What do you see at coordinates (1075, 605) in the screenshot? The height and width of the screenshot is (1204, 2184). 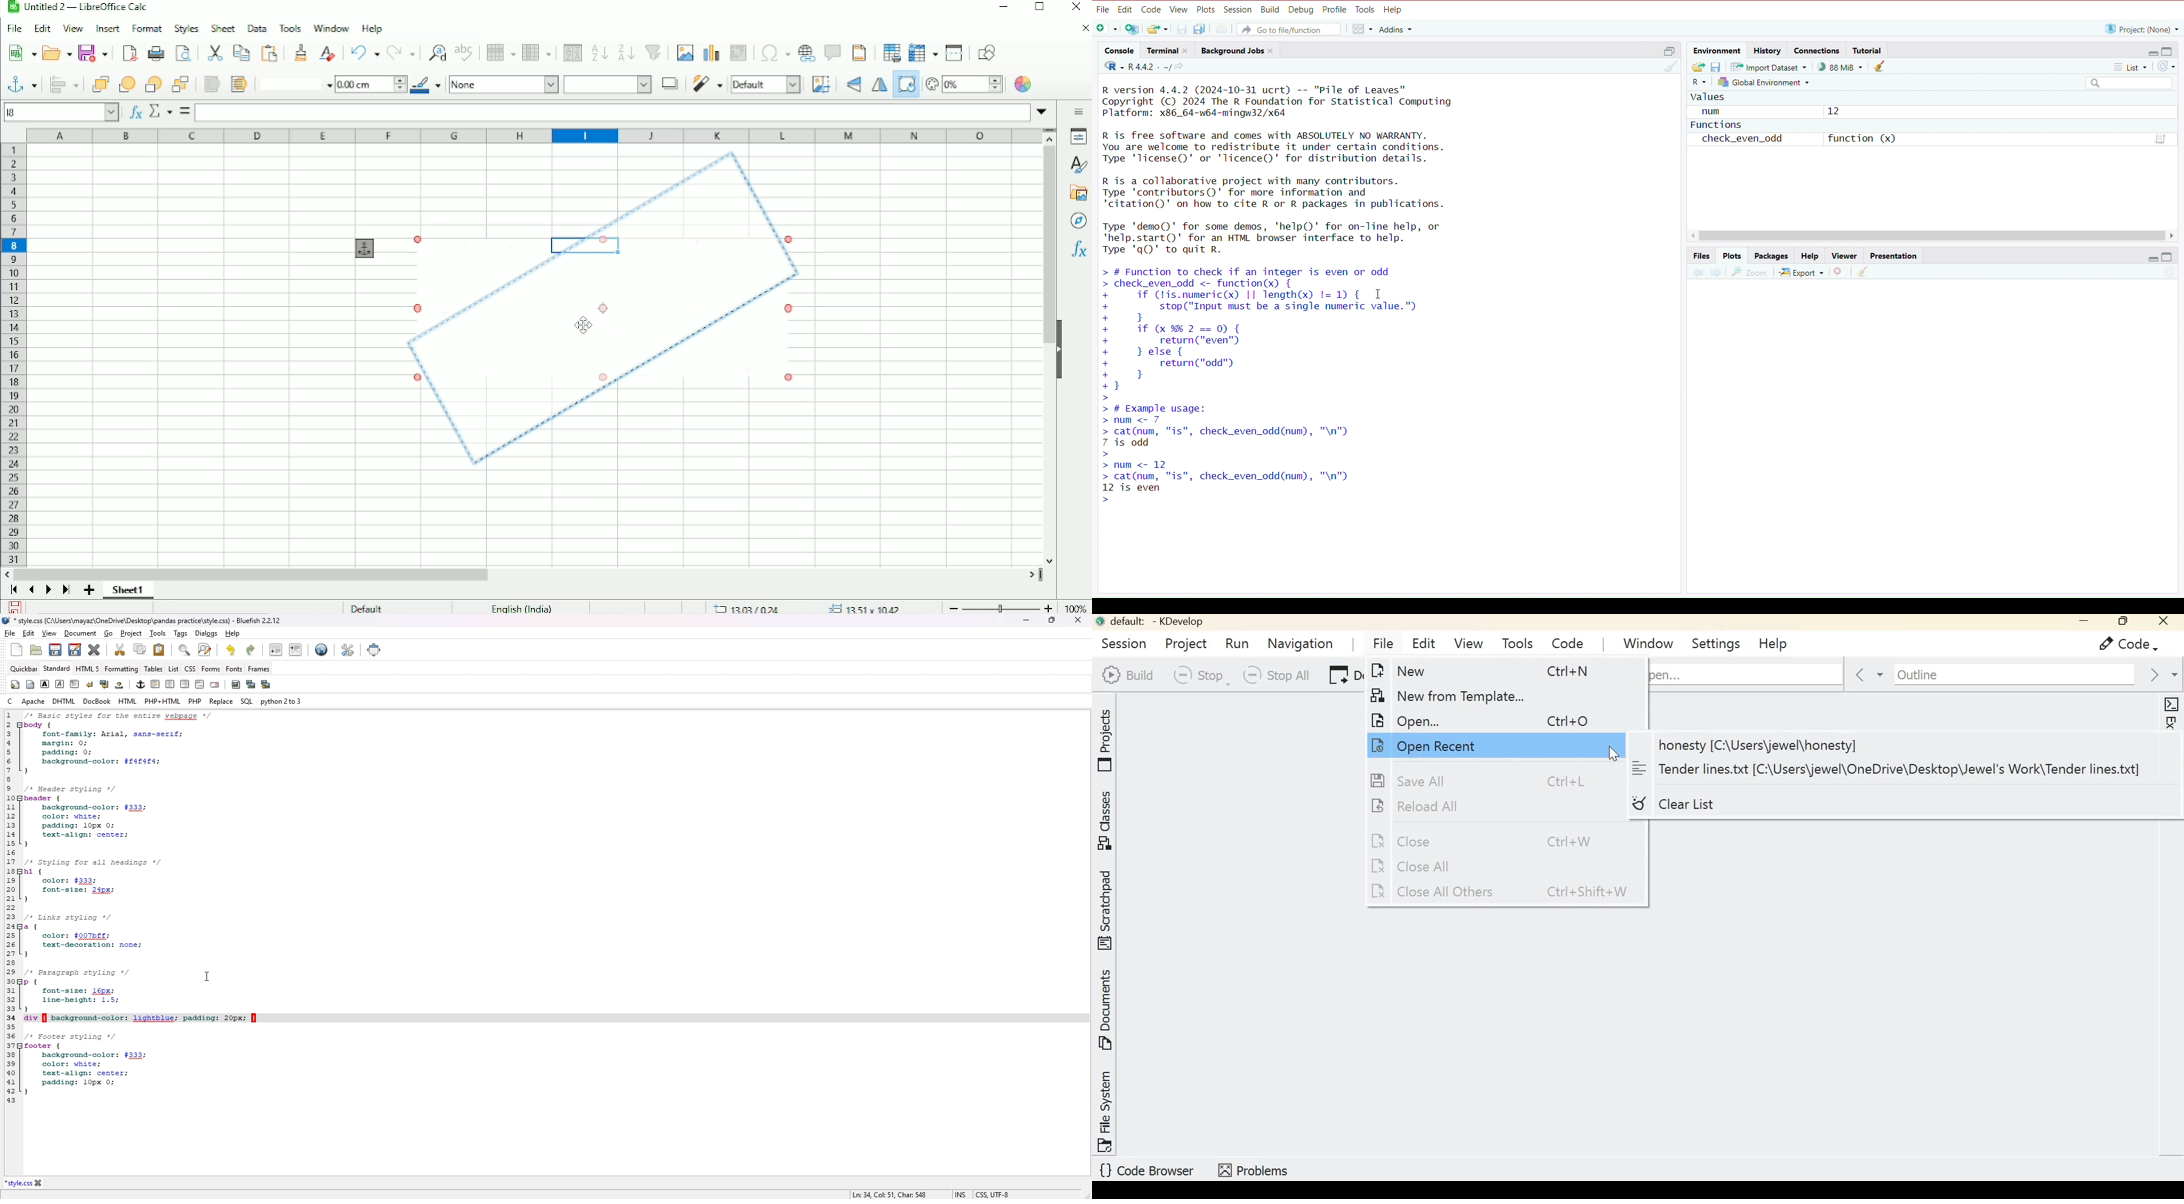 I see `100%` at bounding box center [1075, 605].